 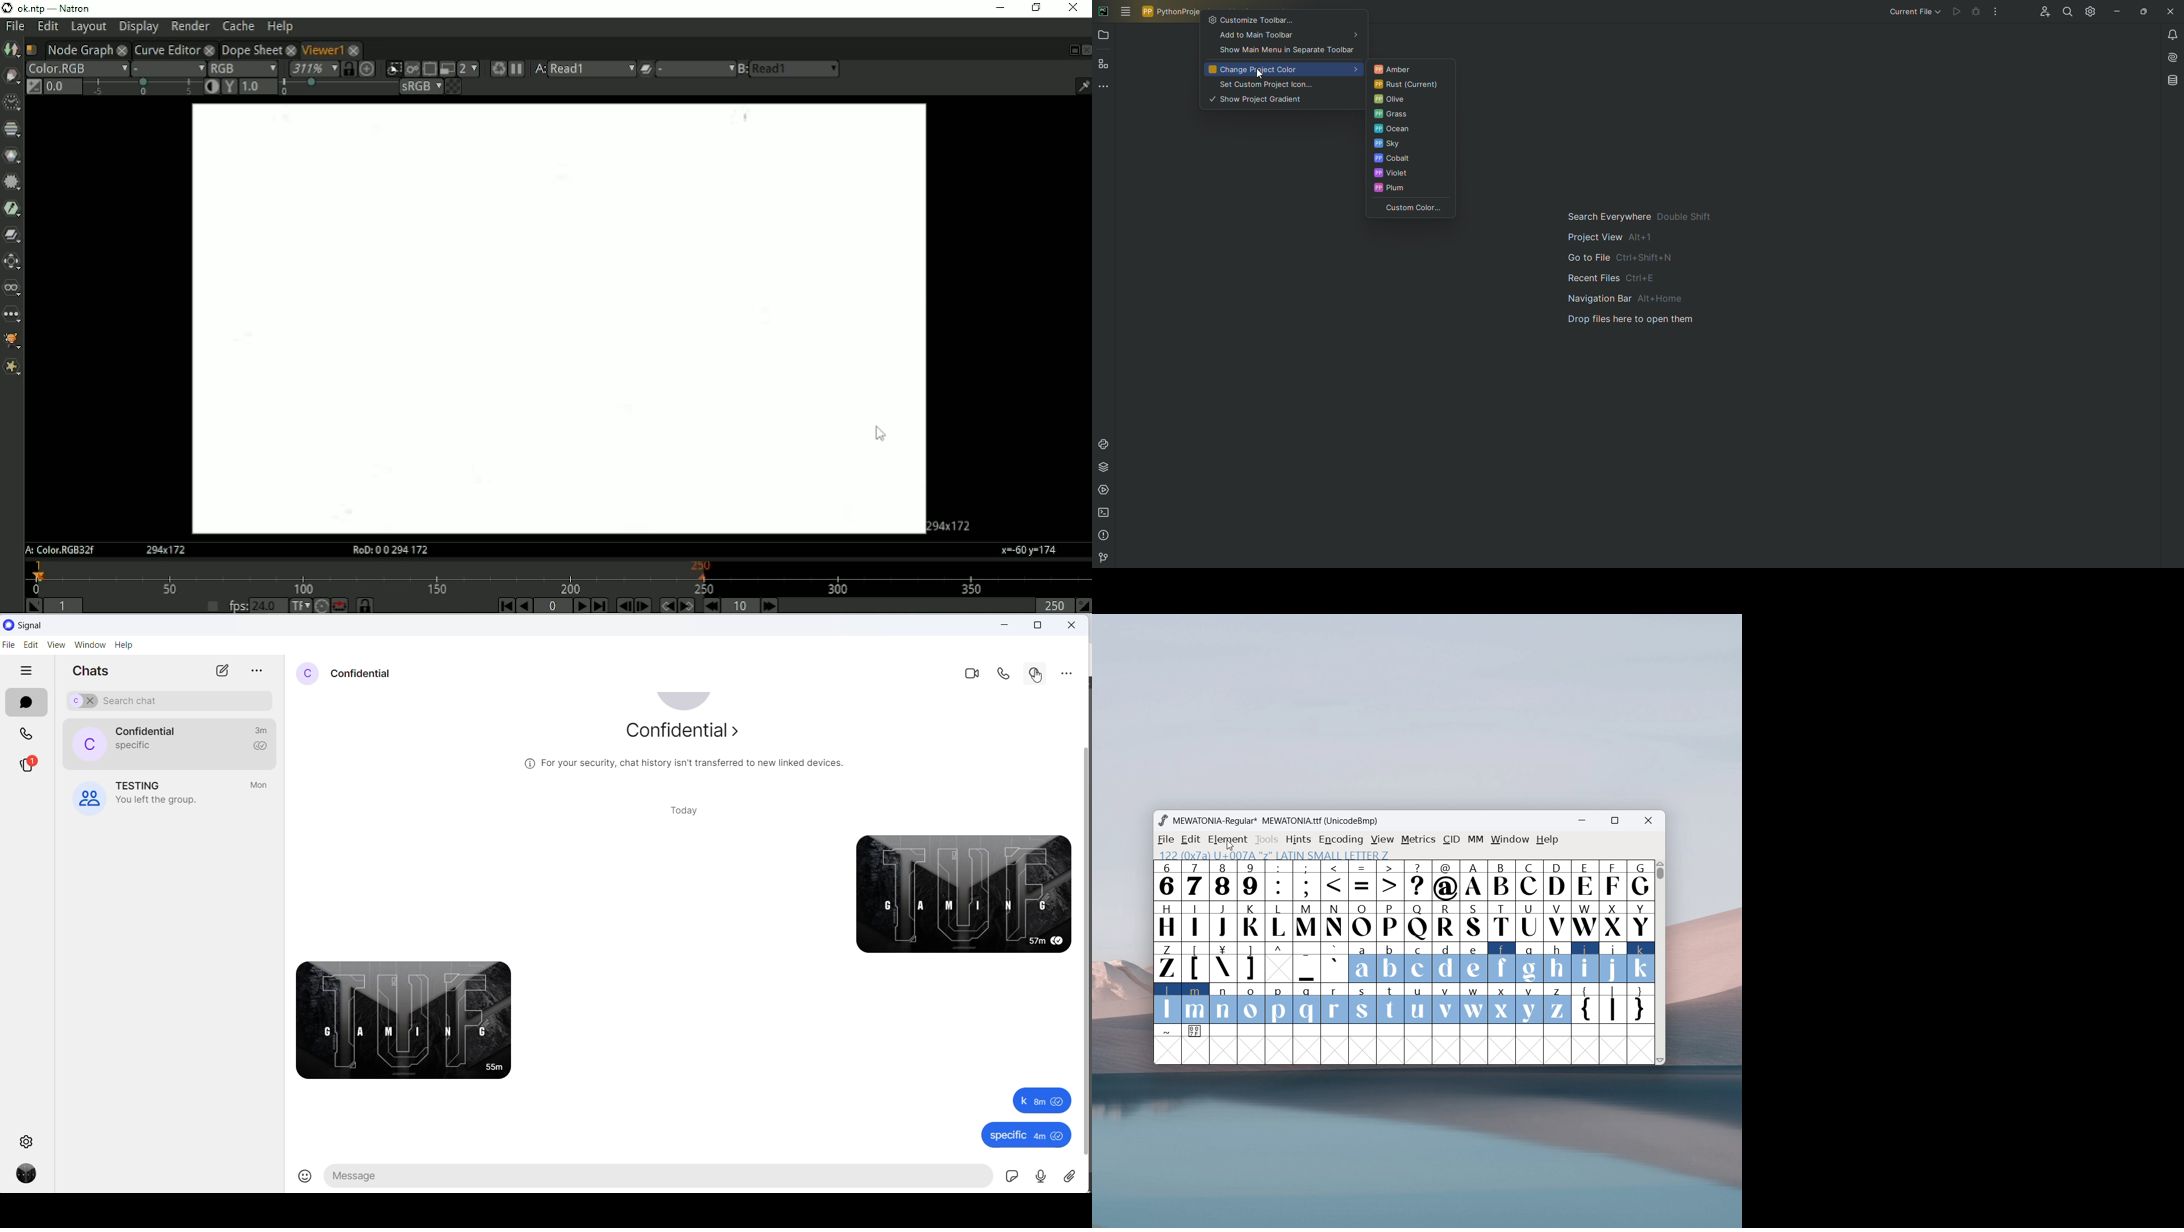 I want to click on view, so click(x=1383, y=840).